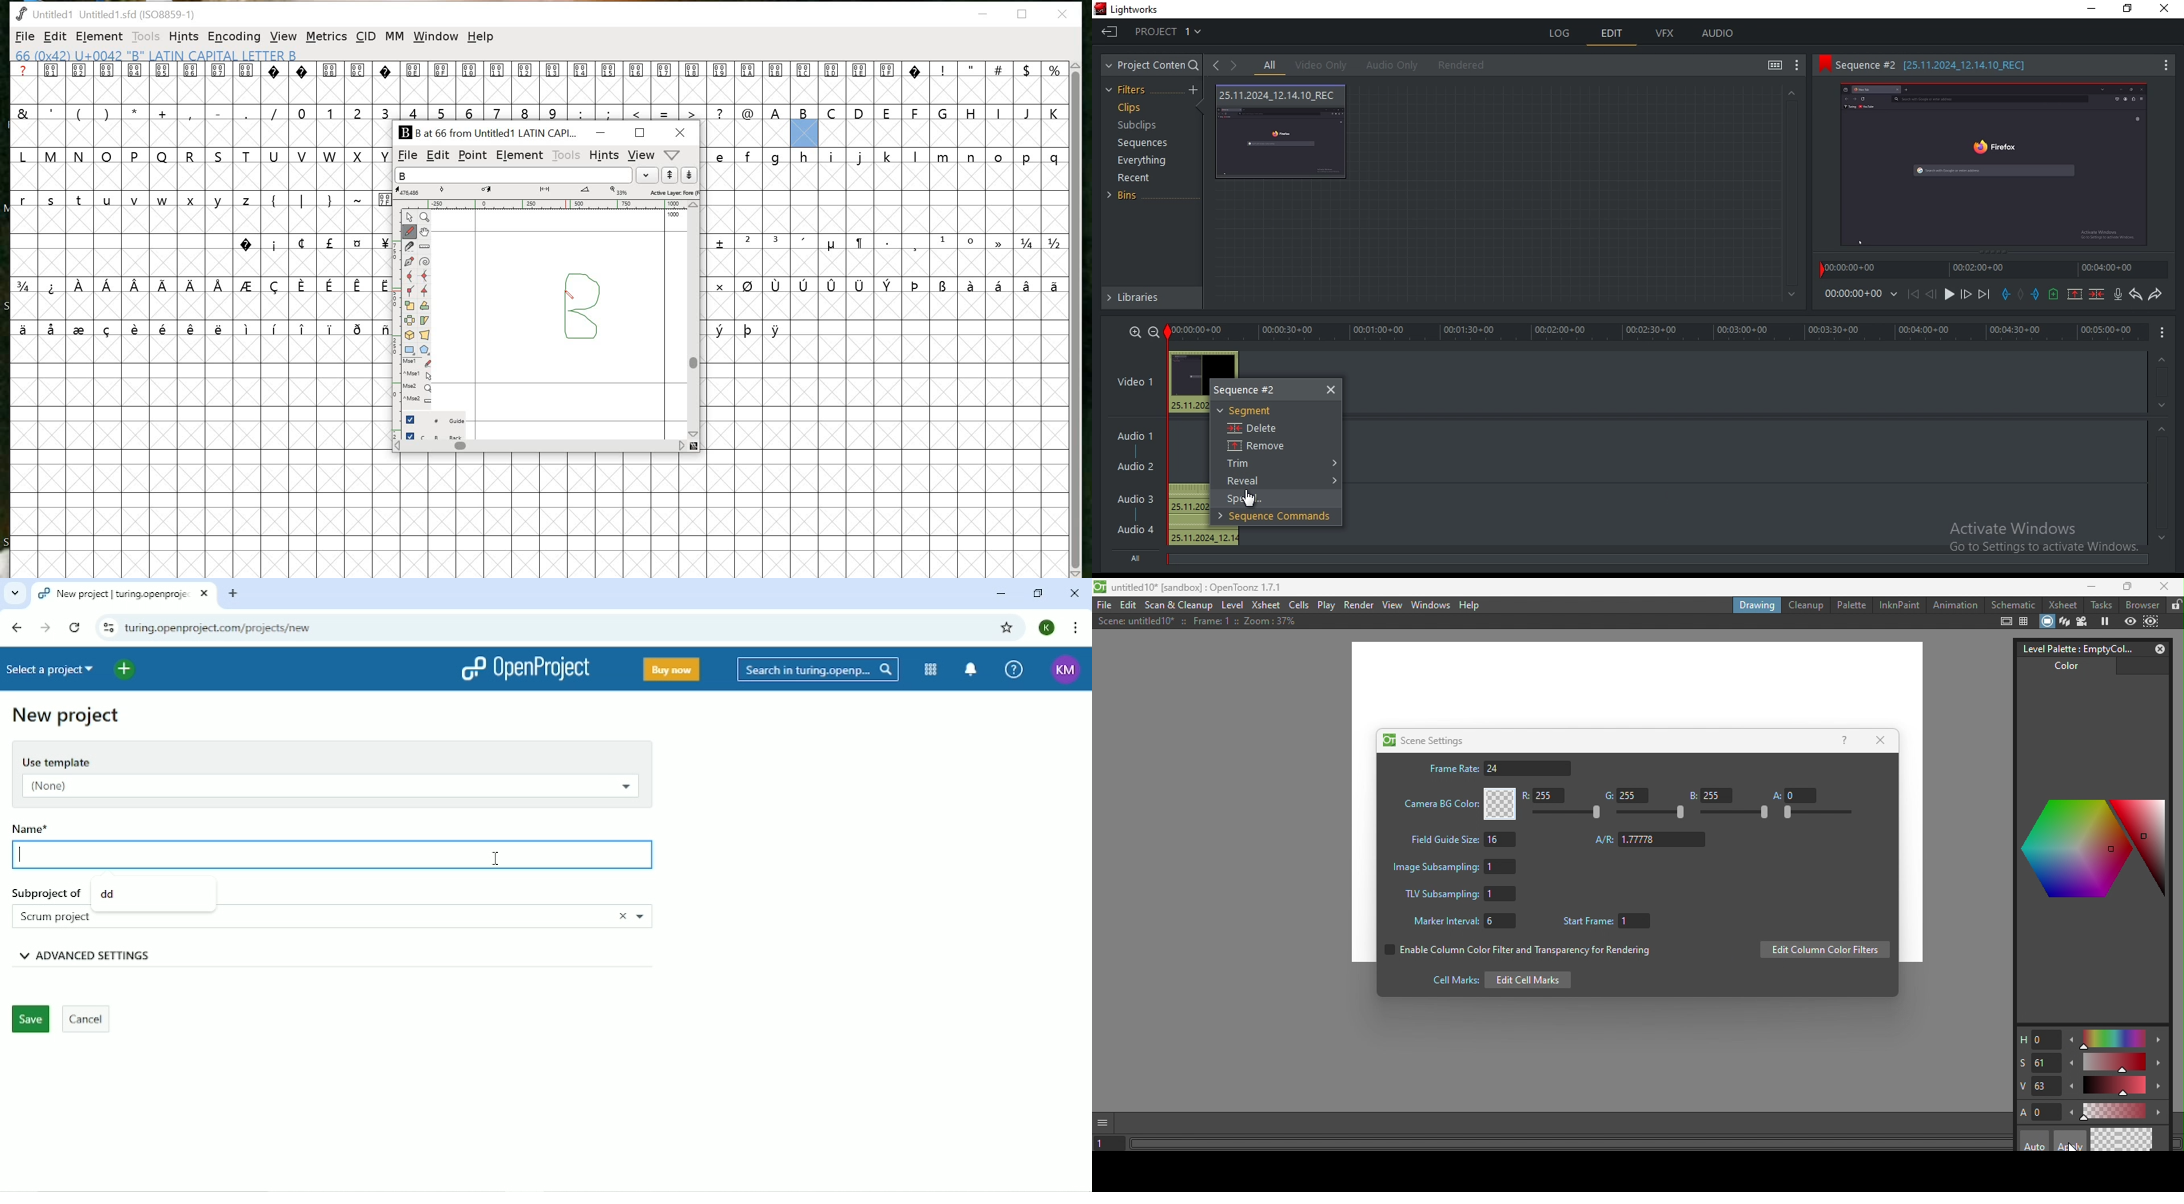 This screenshot has height=1204, width=2184. I want to click on Increase, so click(2161, 1114).